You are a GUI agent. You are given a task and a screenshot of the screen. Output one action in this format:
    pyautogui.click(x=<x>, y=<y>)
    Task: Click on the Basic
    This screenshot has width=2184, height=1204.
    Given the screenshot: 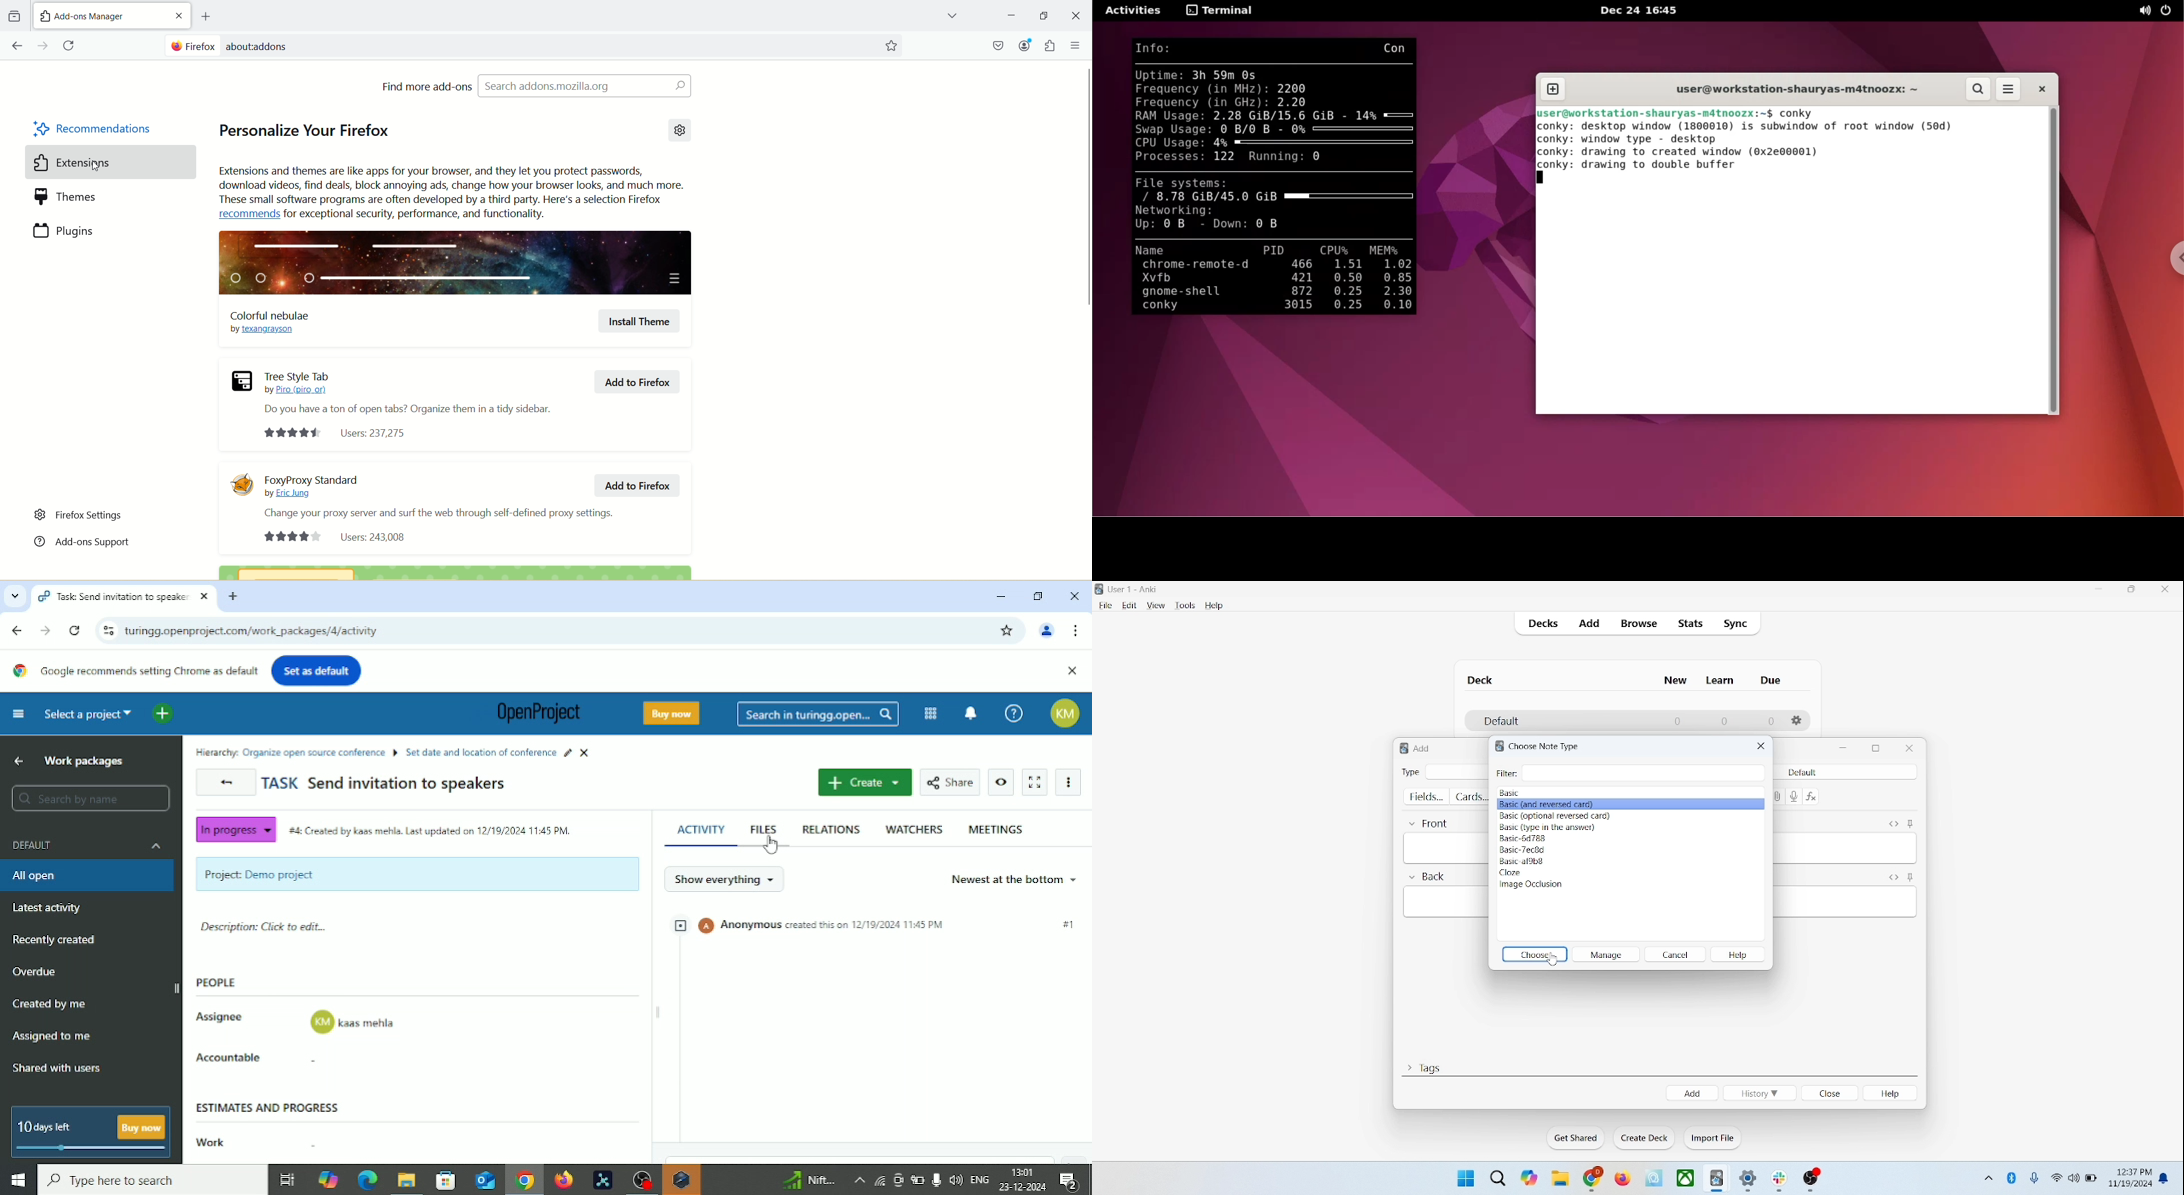 What is the action you would take?
    pyautogui.click(x=1630, y=792)
    